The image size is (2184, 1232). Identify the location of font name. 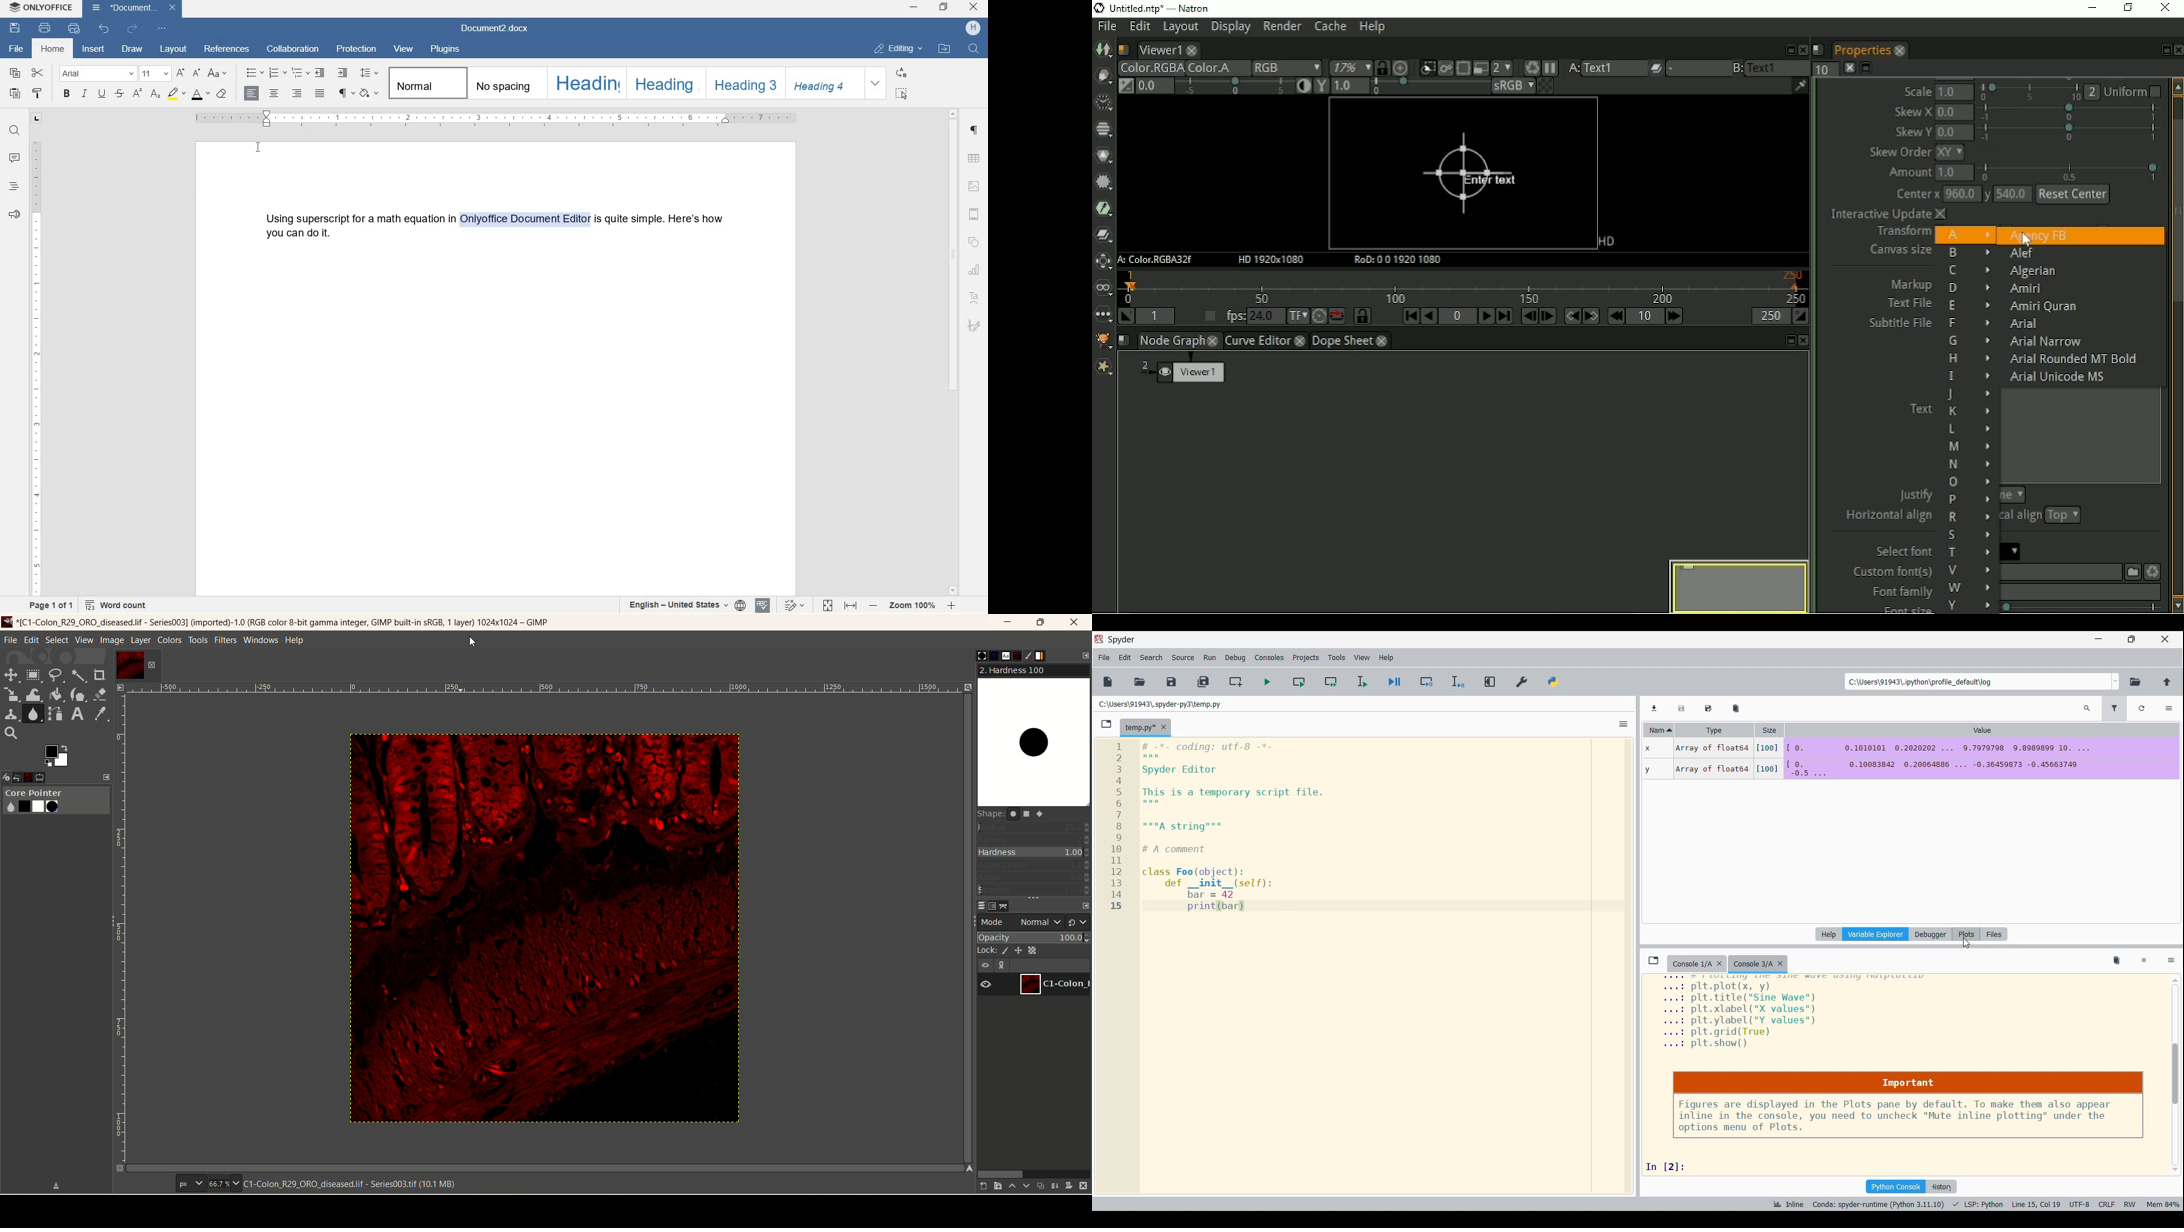
(98, 74).